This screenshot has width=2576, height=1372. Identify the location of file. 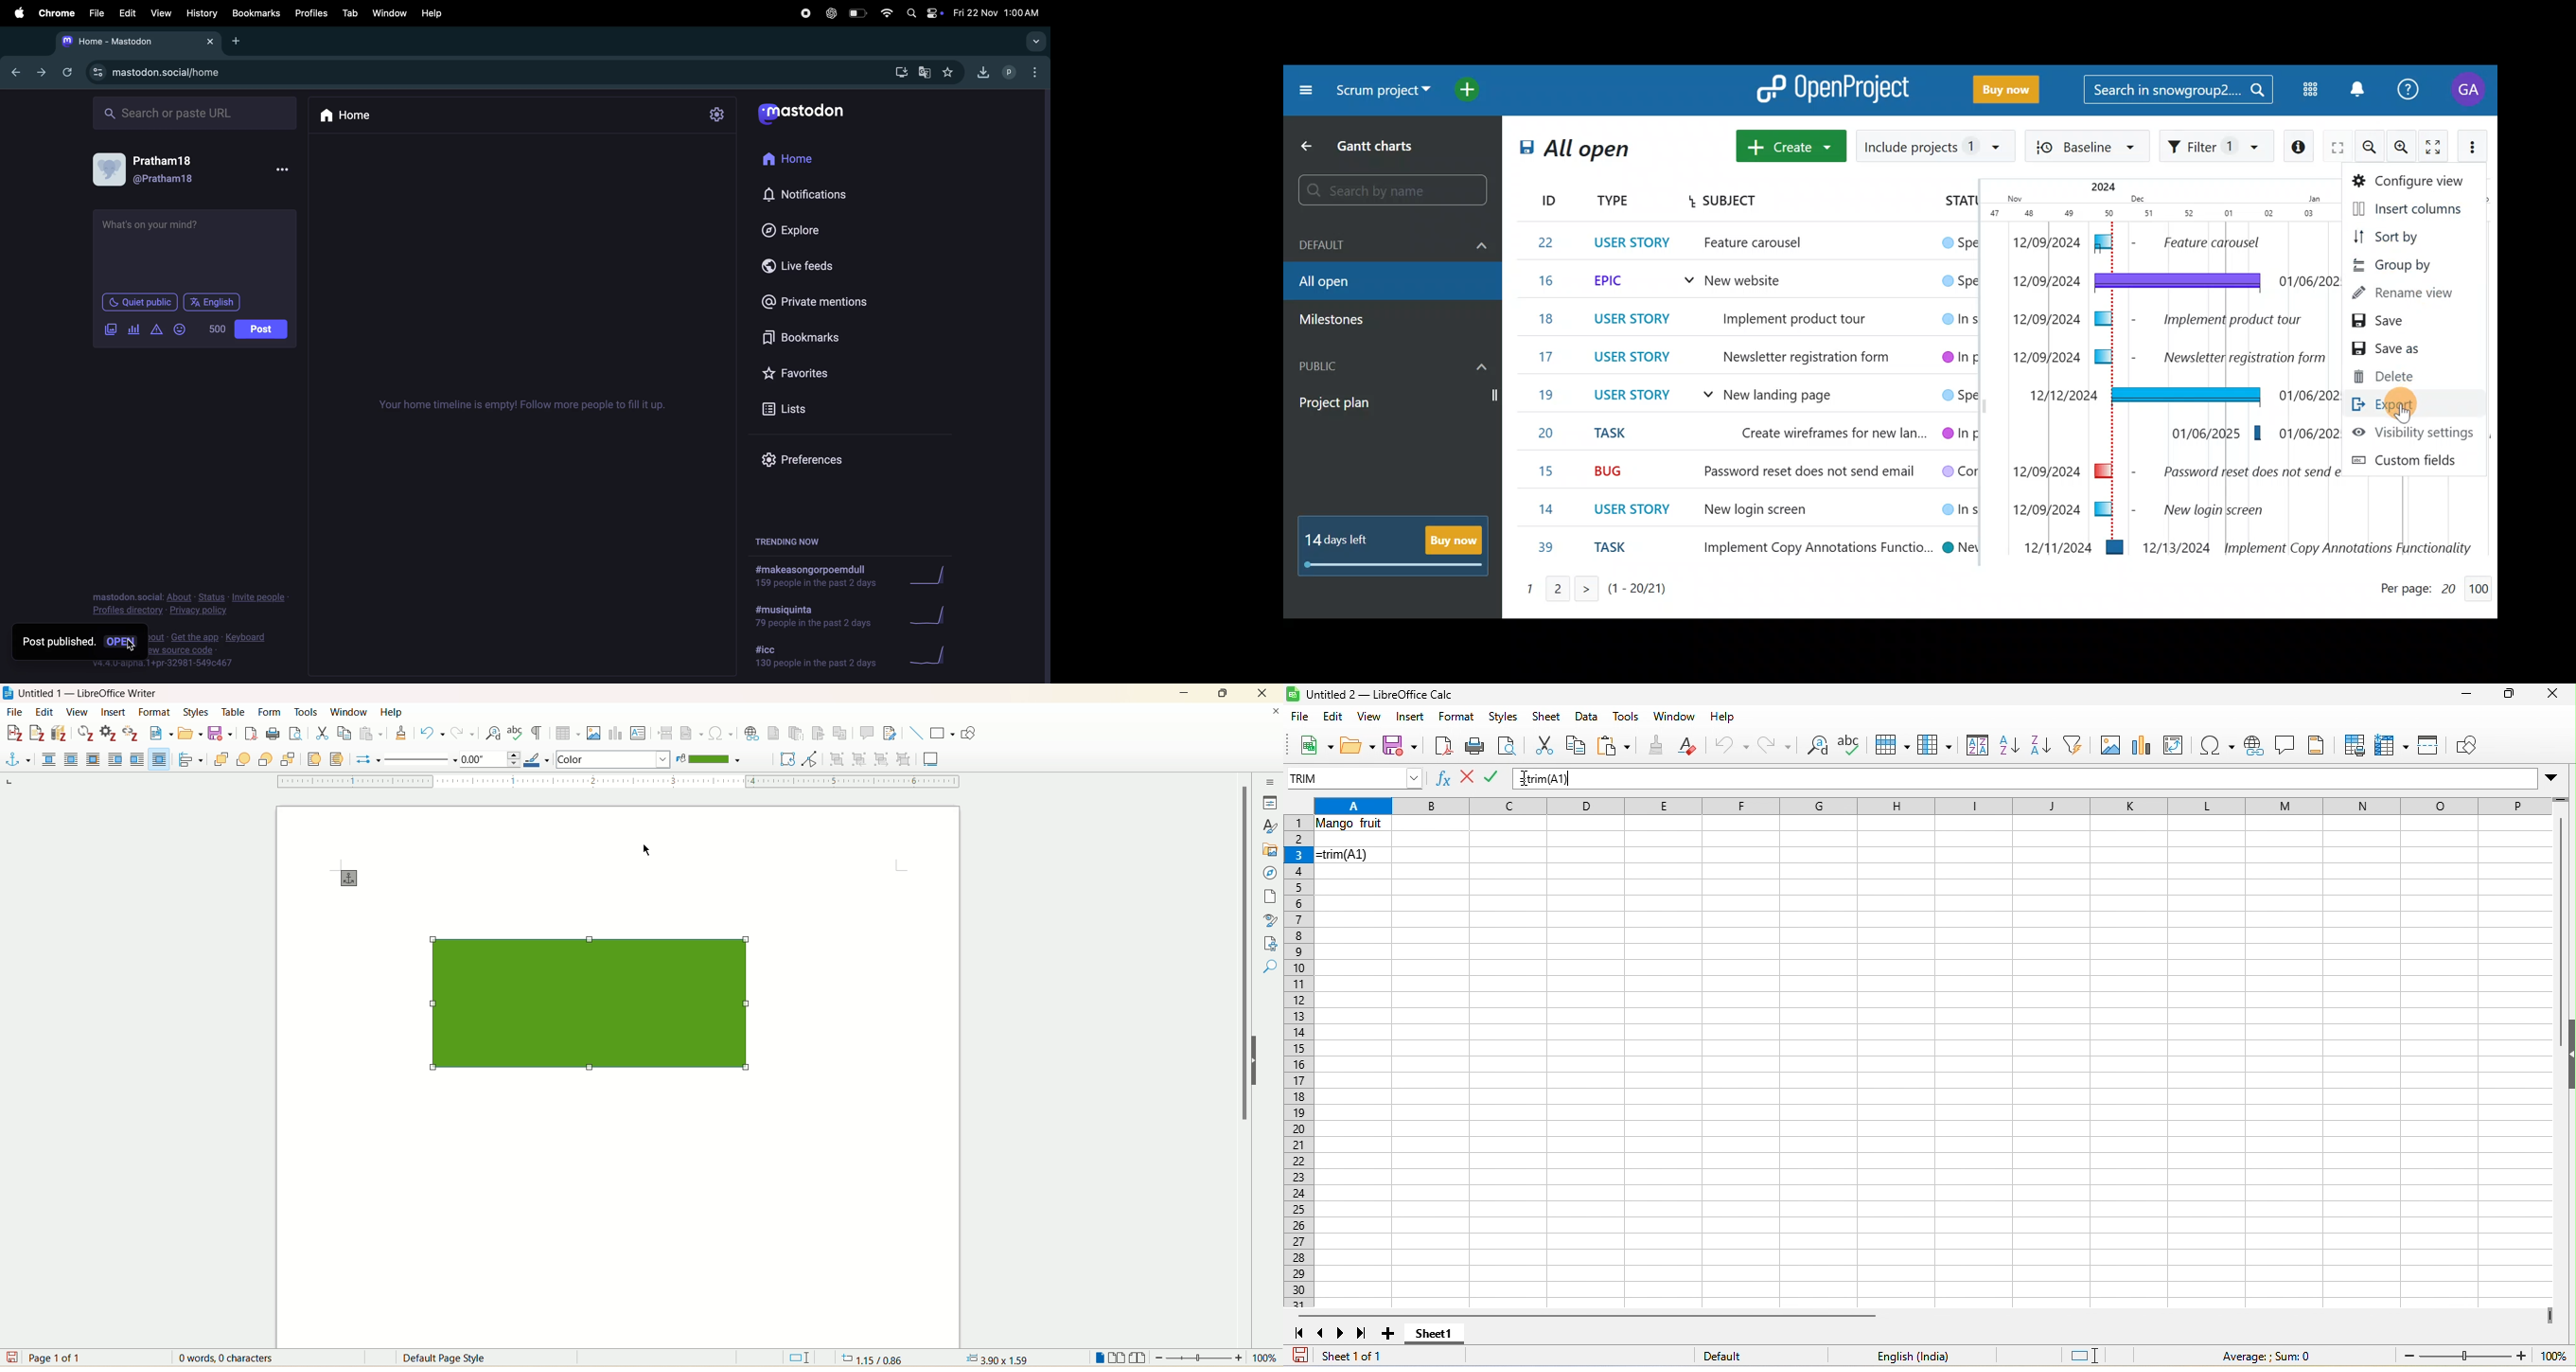
(1301, 716).